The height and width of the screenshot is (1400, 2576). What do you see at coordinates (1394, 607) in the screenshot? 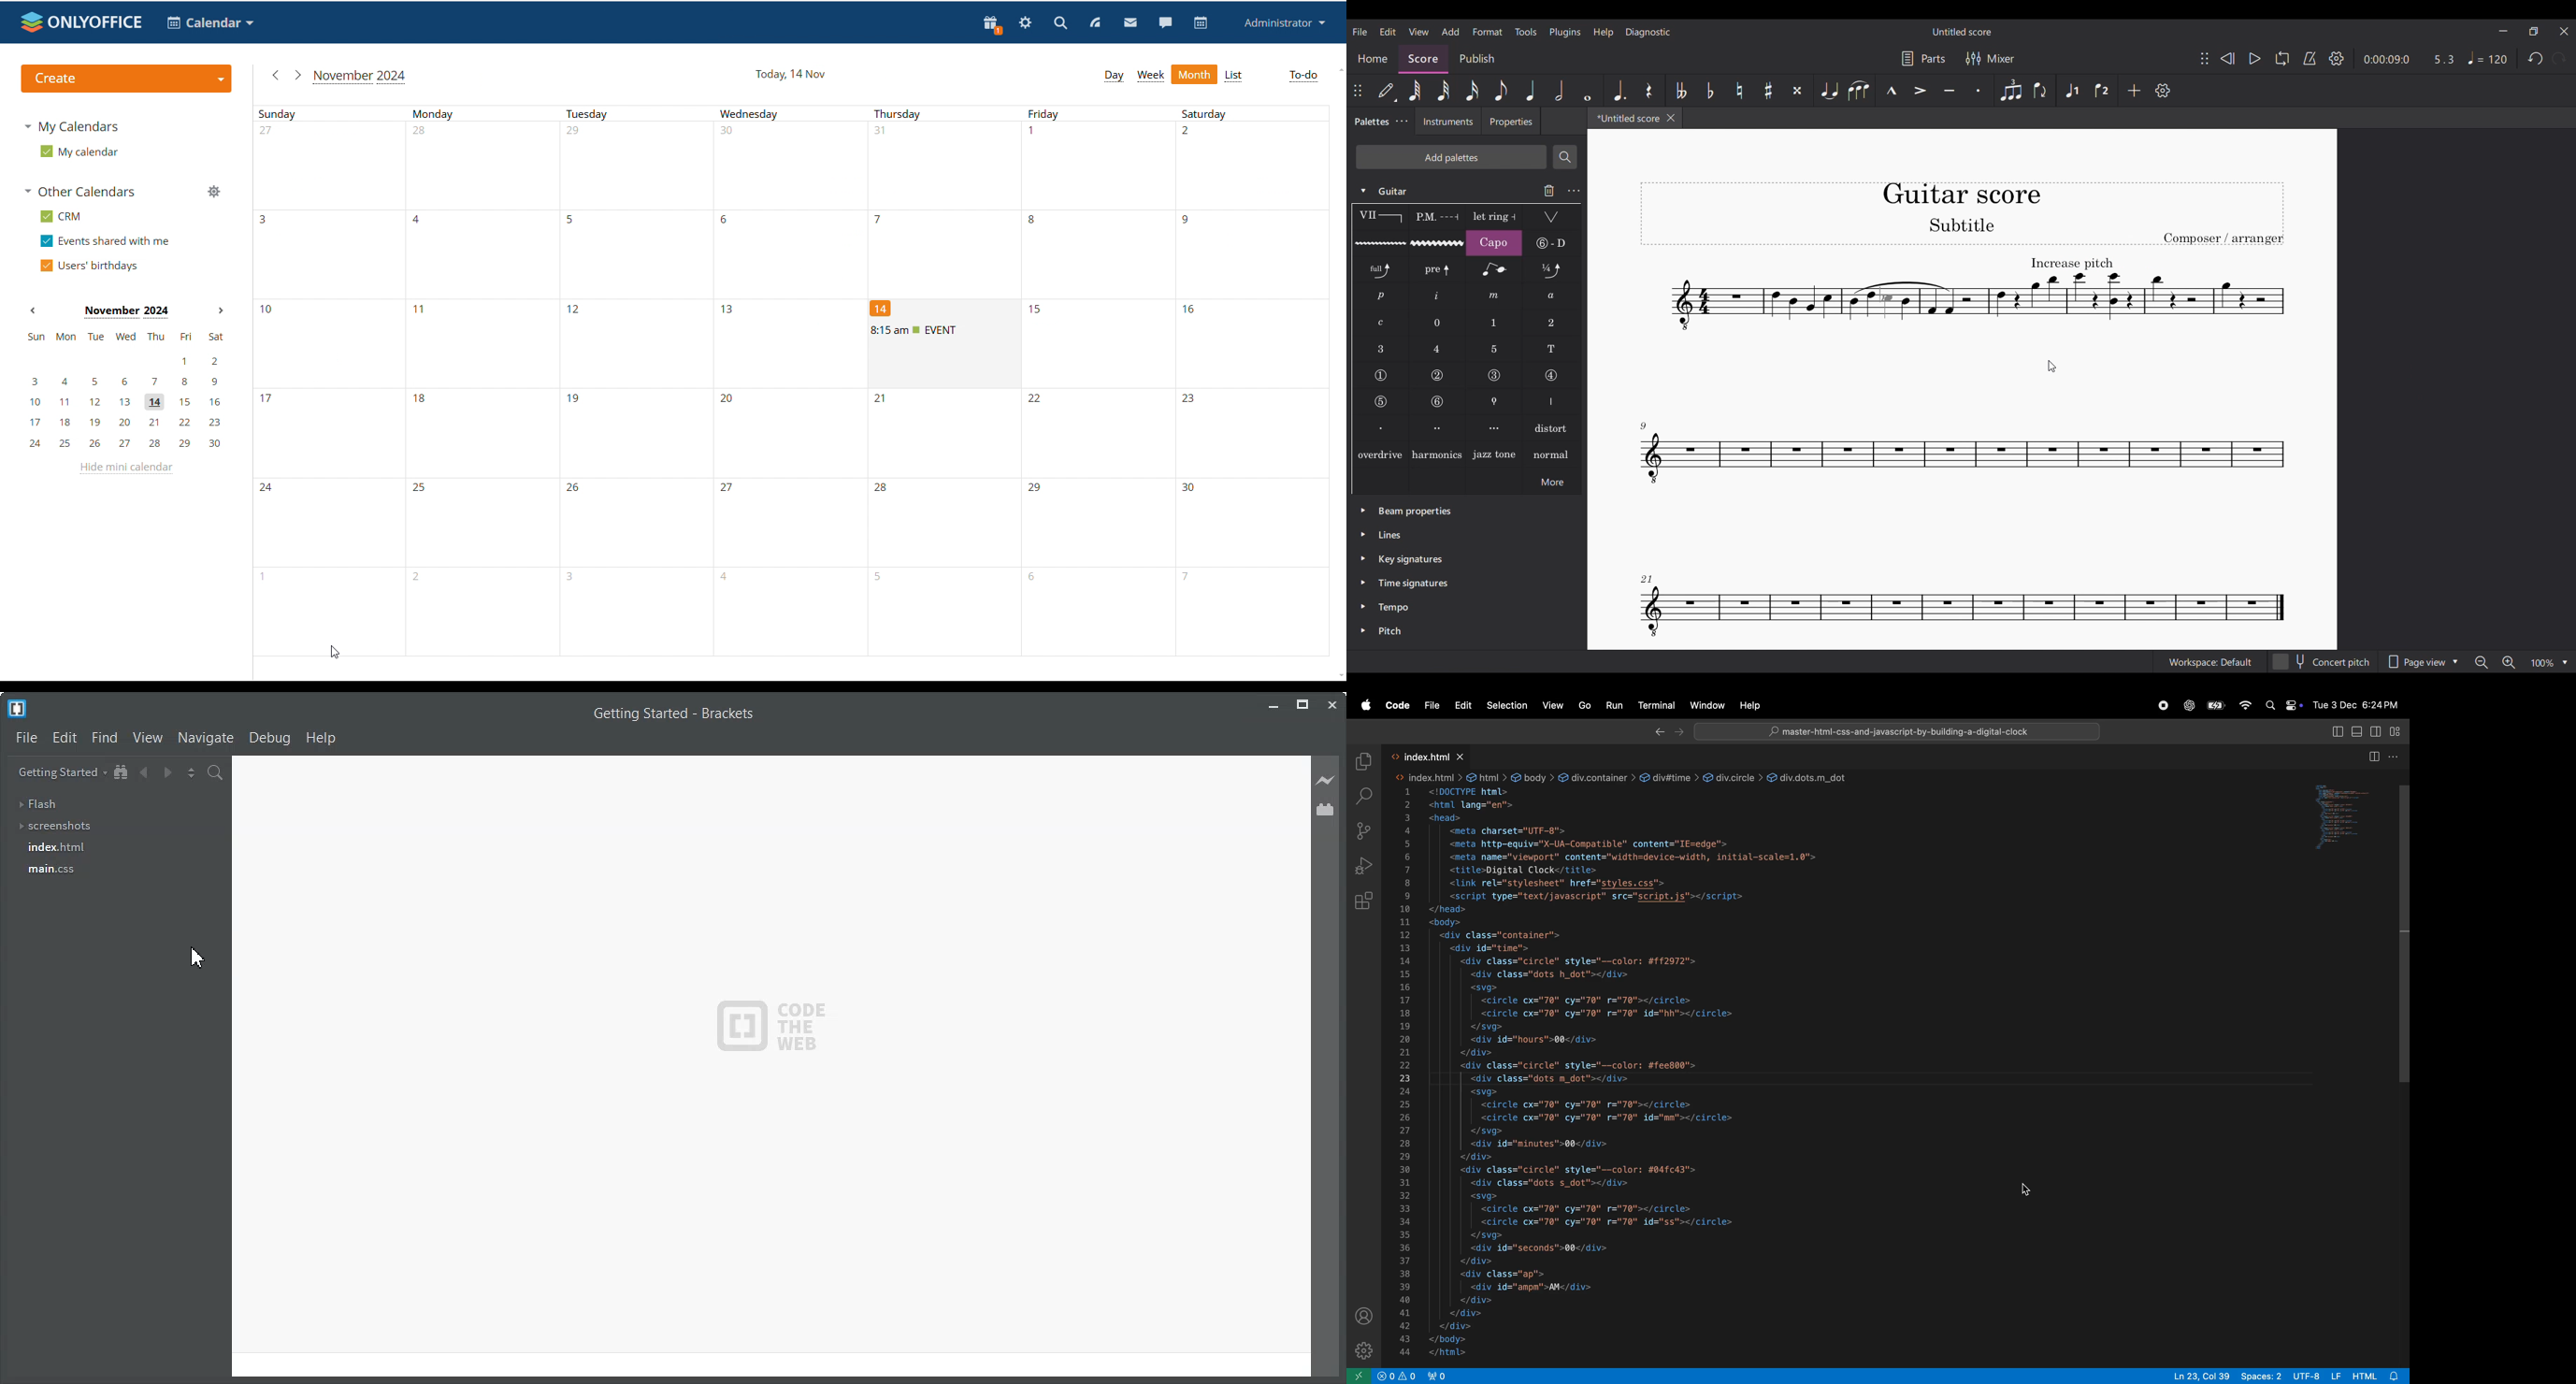
I see `Tempo` at bounding box center [1394, 607].